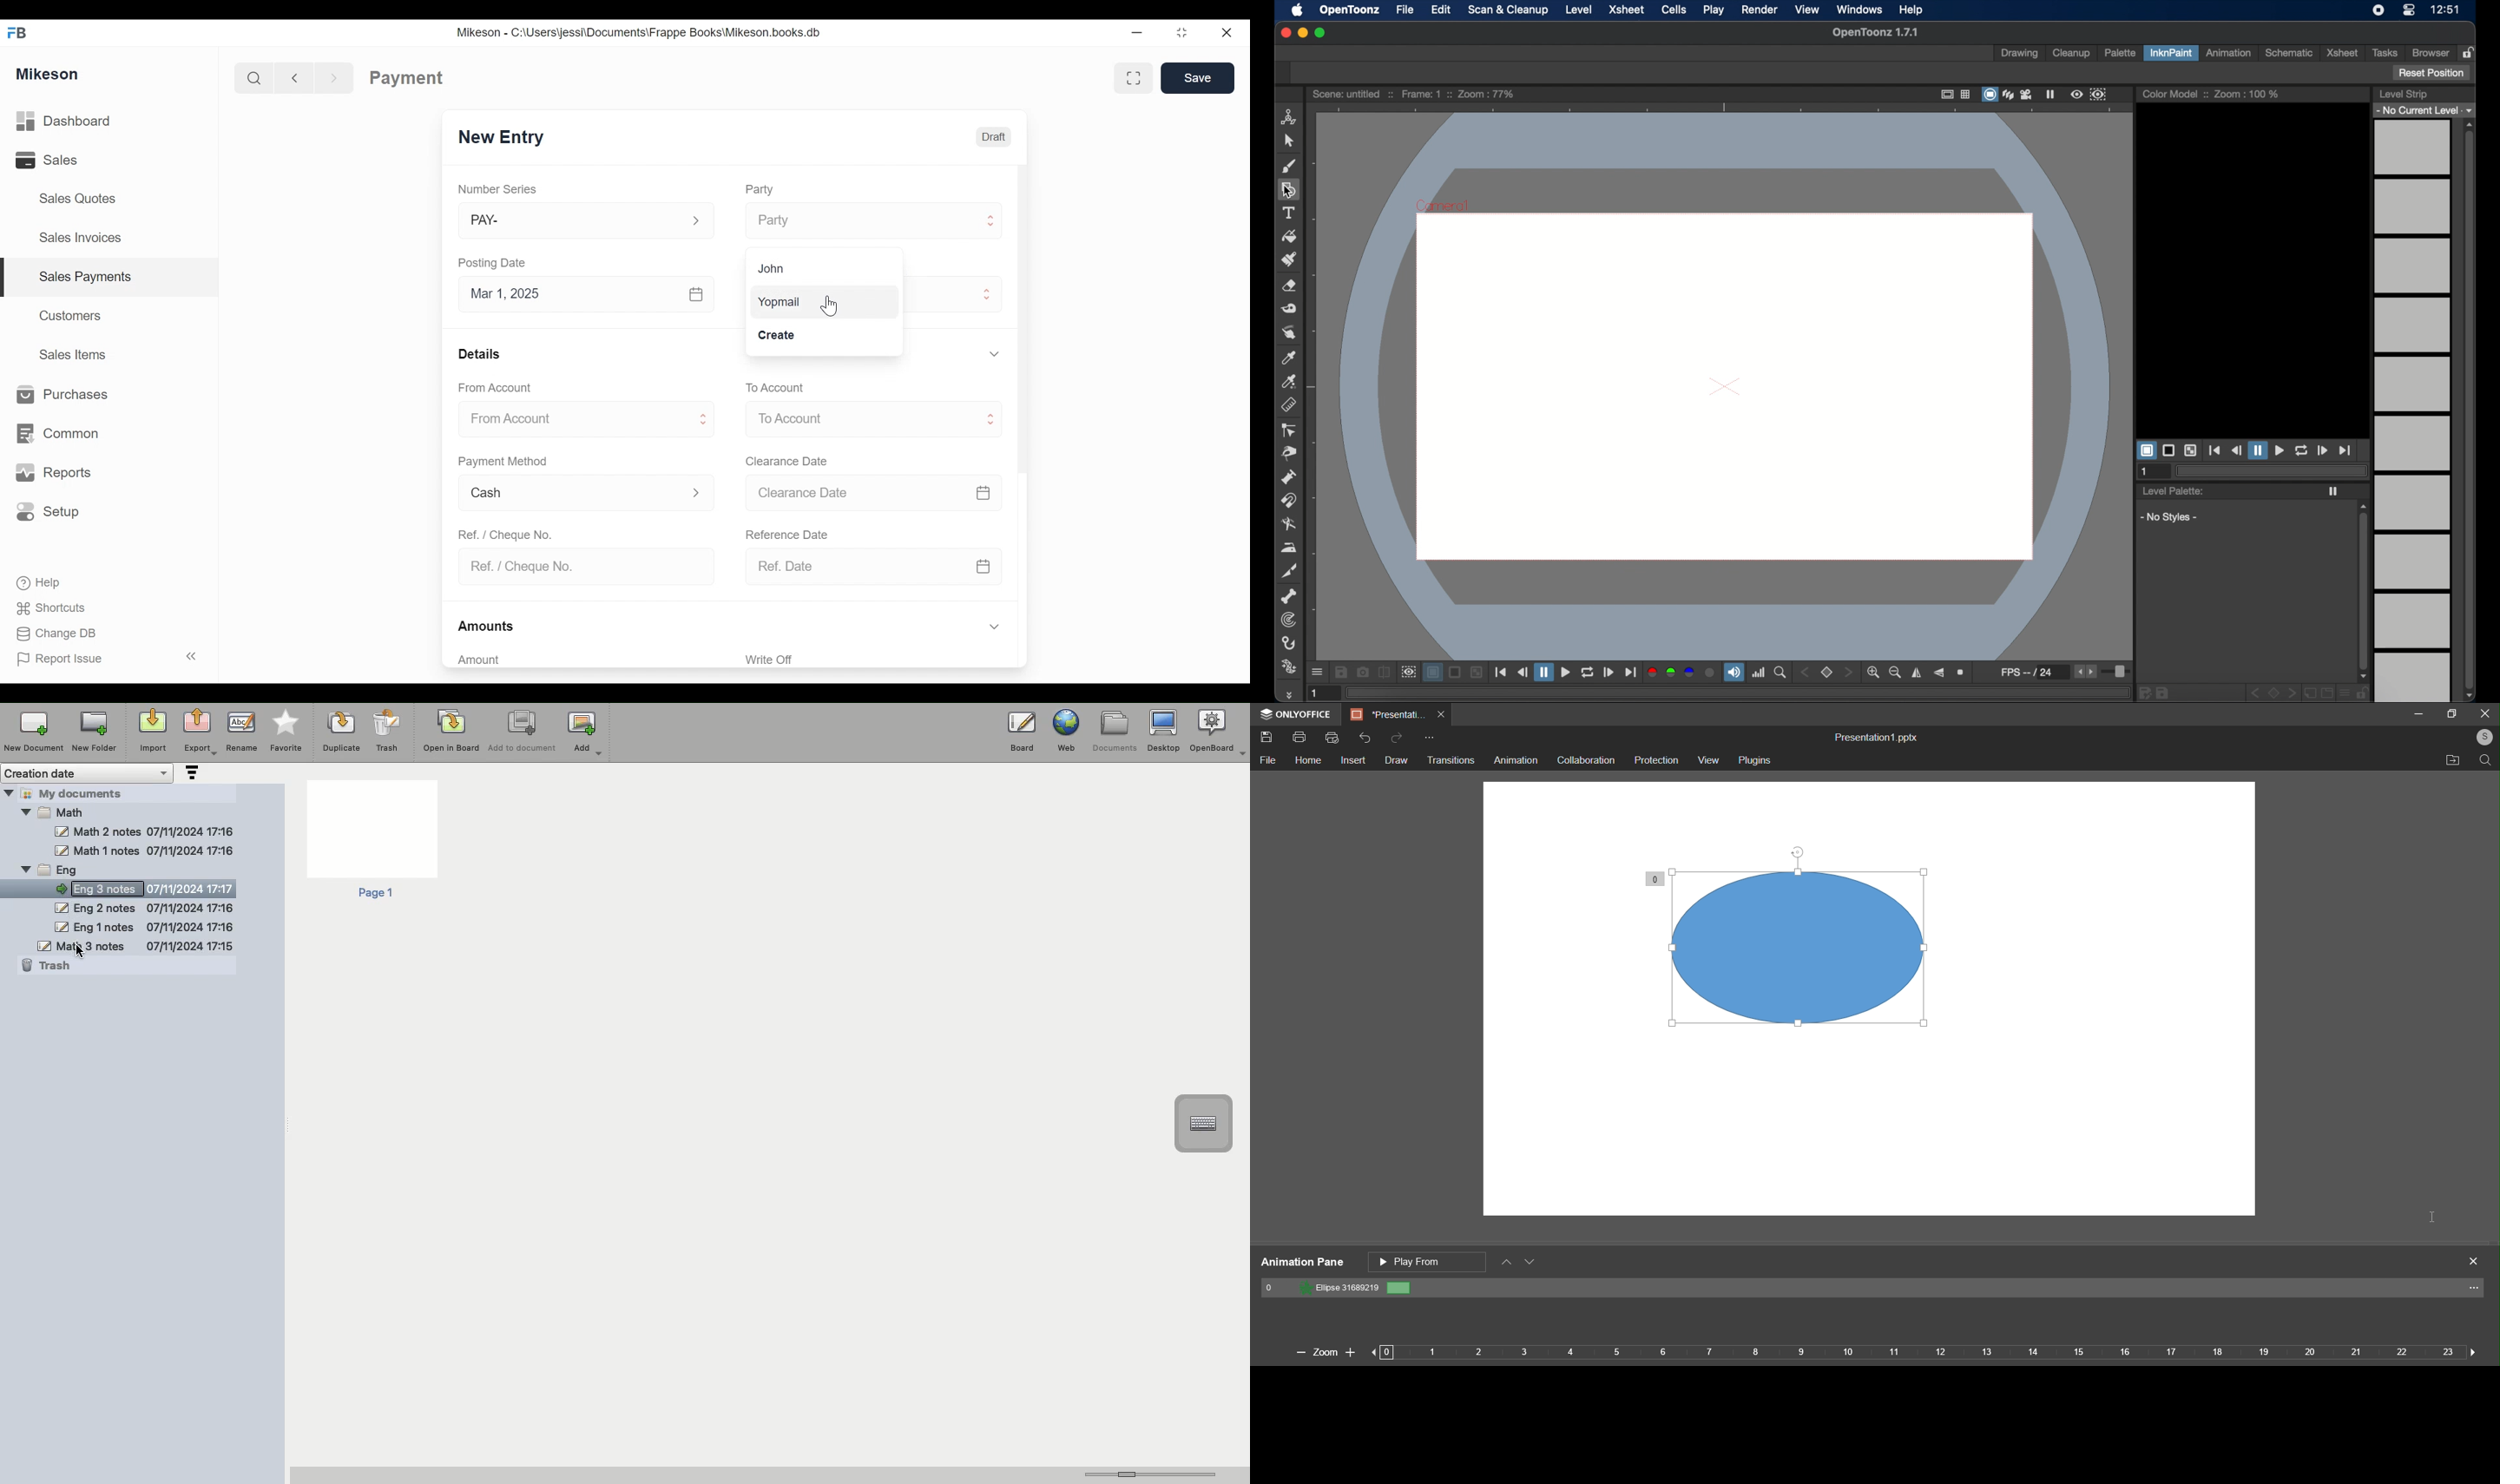 This screenshot has width=2520, height=1484. Describe the element at coordinates (878, 492) in the screenshot. I see `Clearance date` at that location.